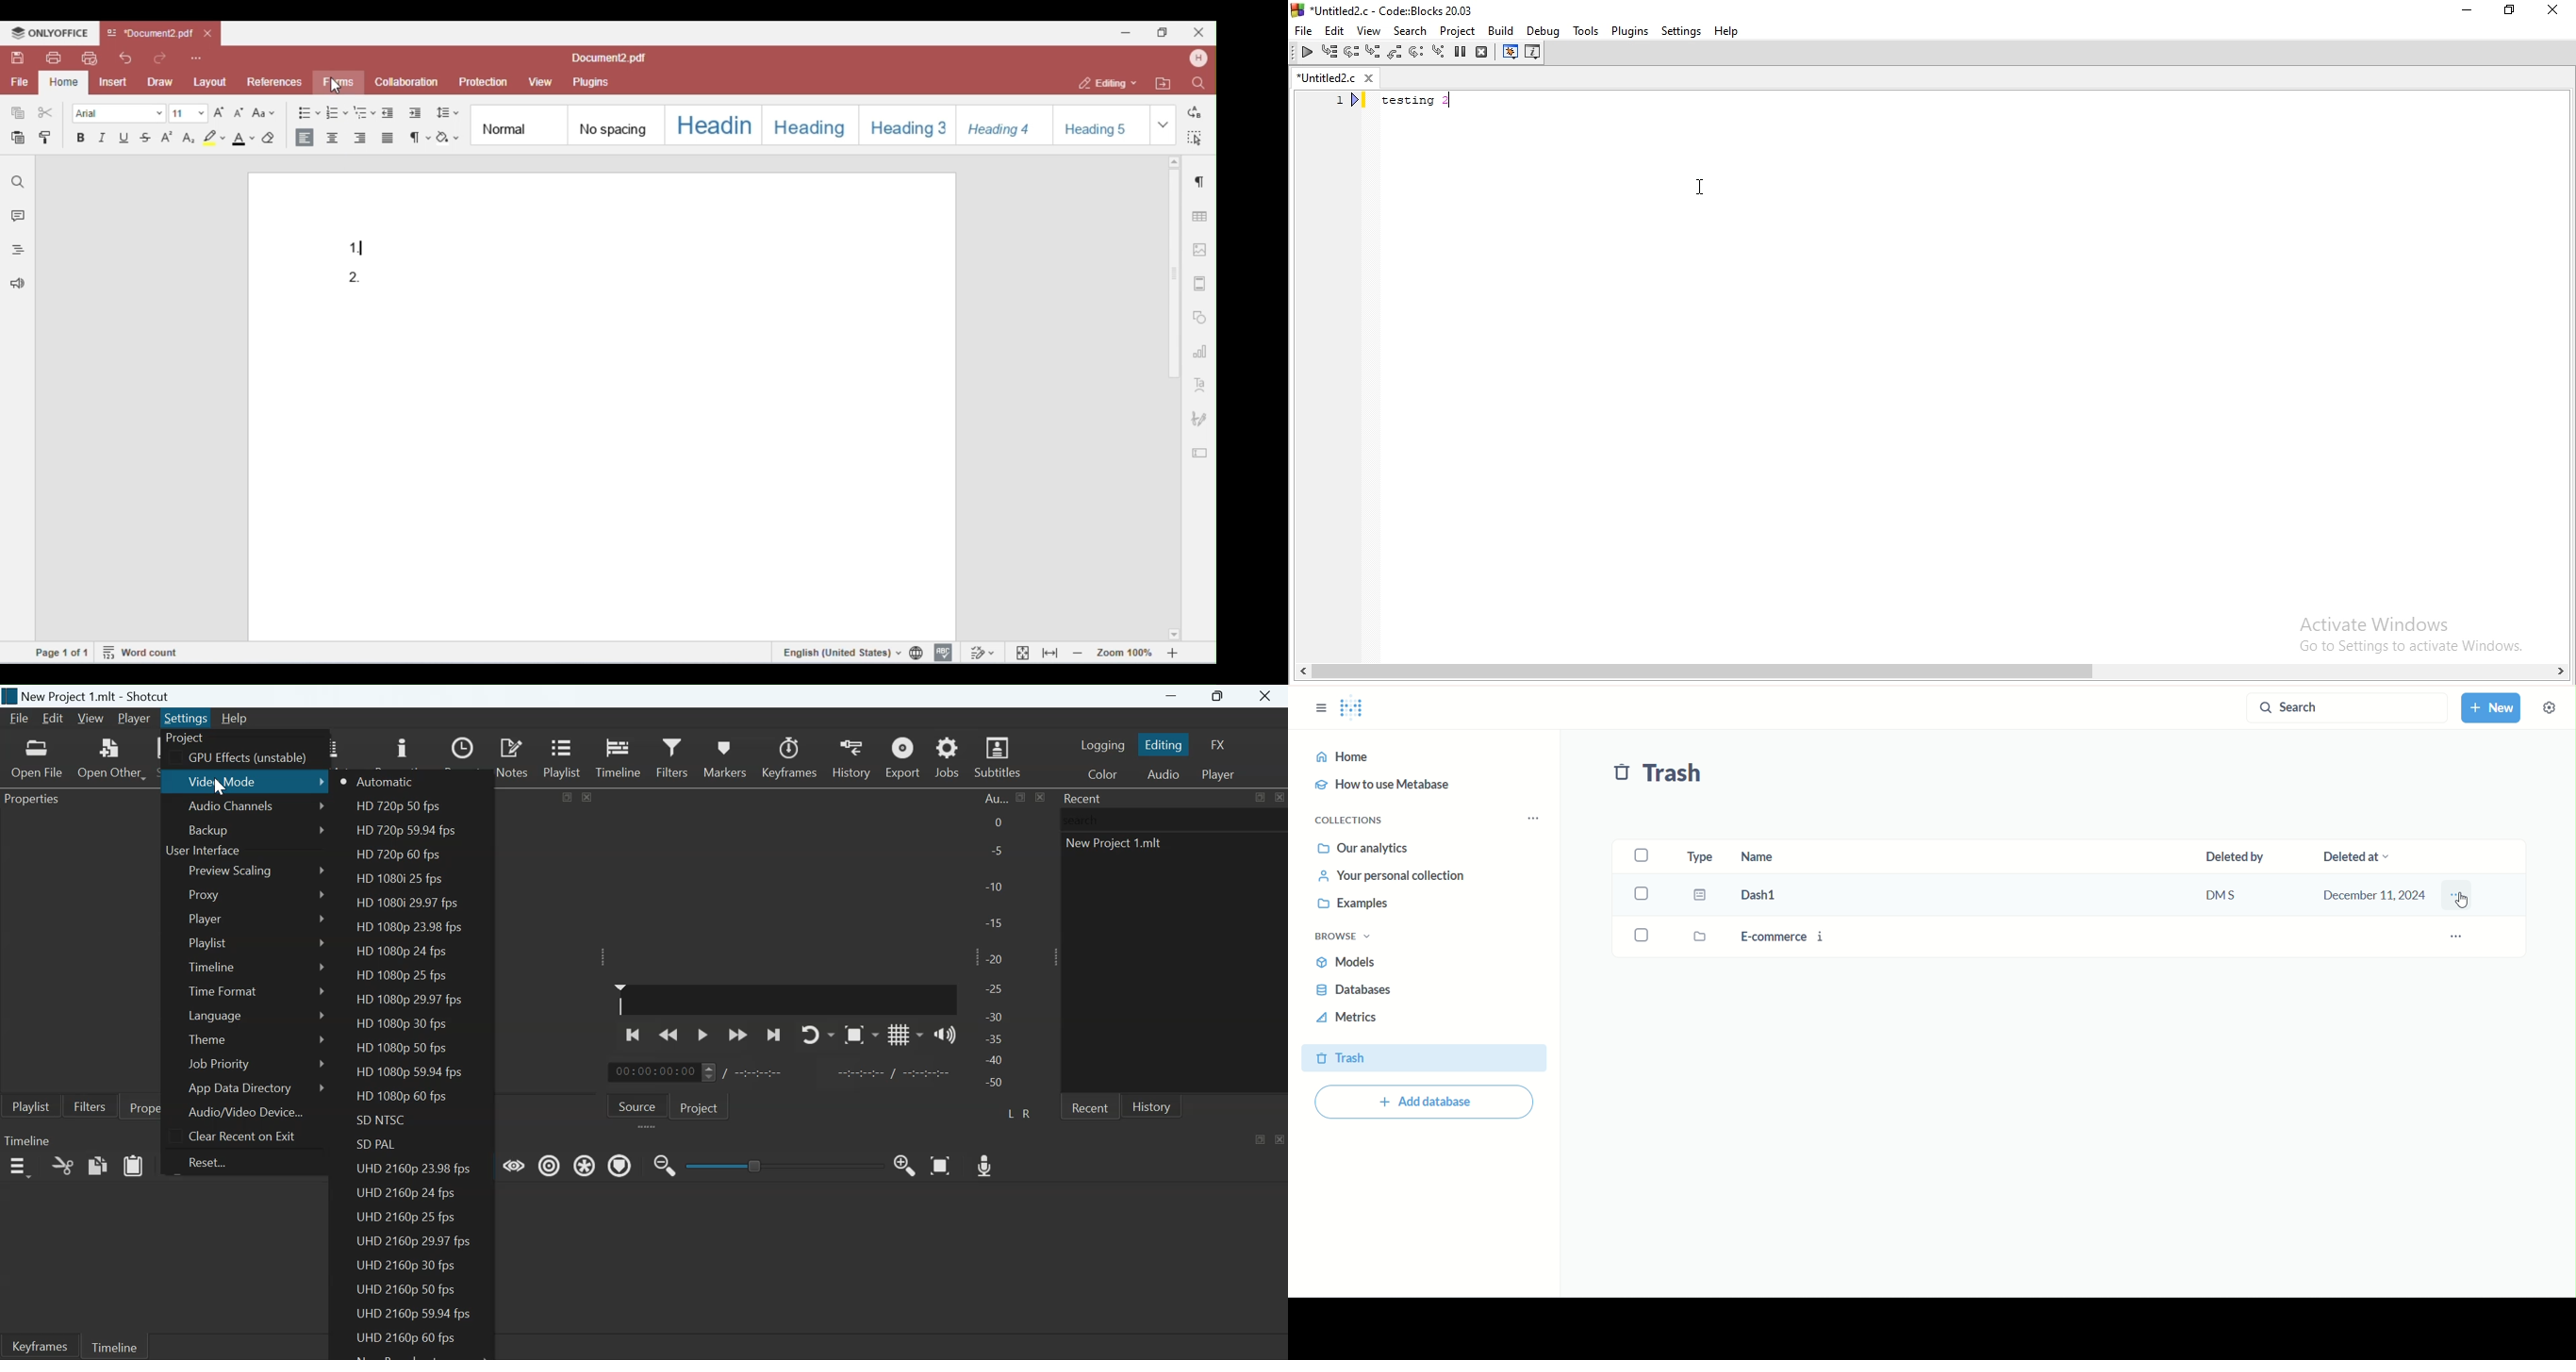 This screenshot has height=1372, width=2576. I want to click on debug, so click(1305, 54).